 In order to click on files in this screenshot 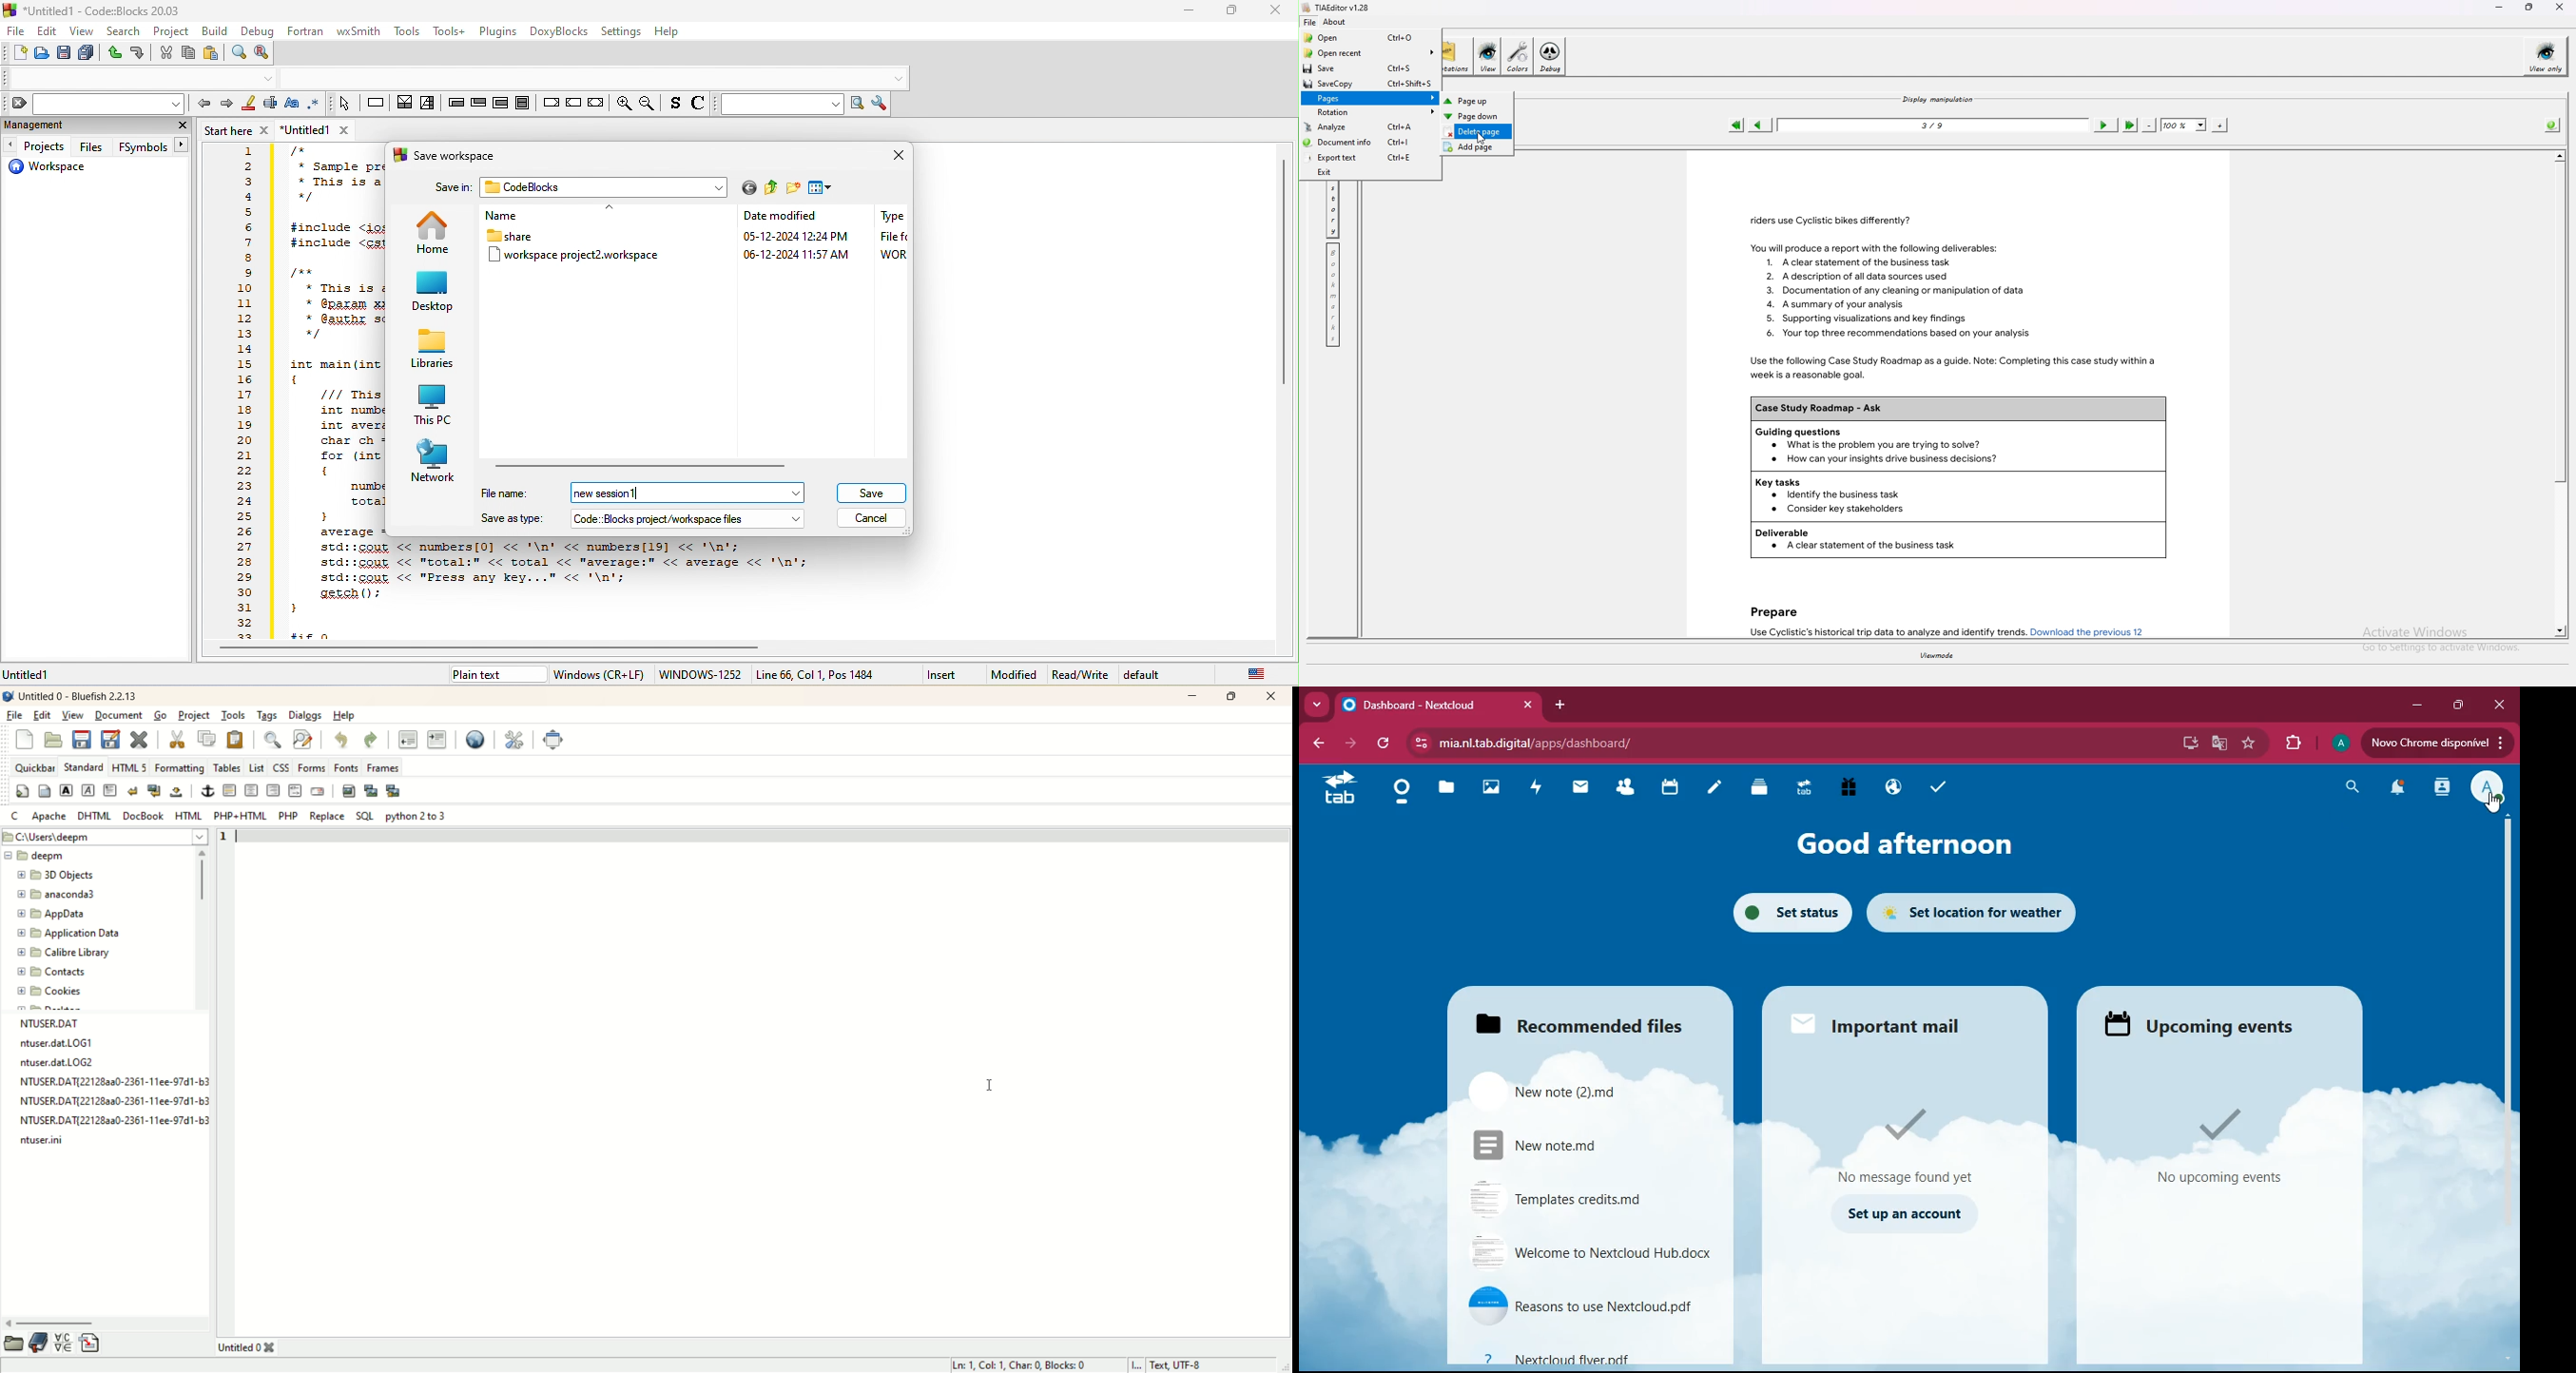, I will do `click(1450, 787)`.